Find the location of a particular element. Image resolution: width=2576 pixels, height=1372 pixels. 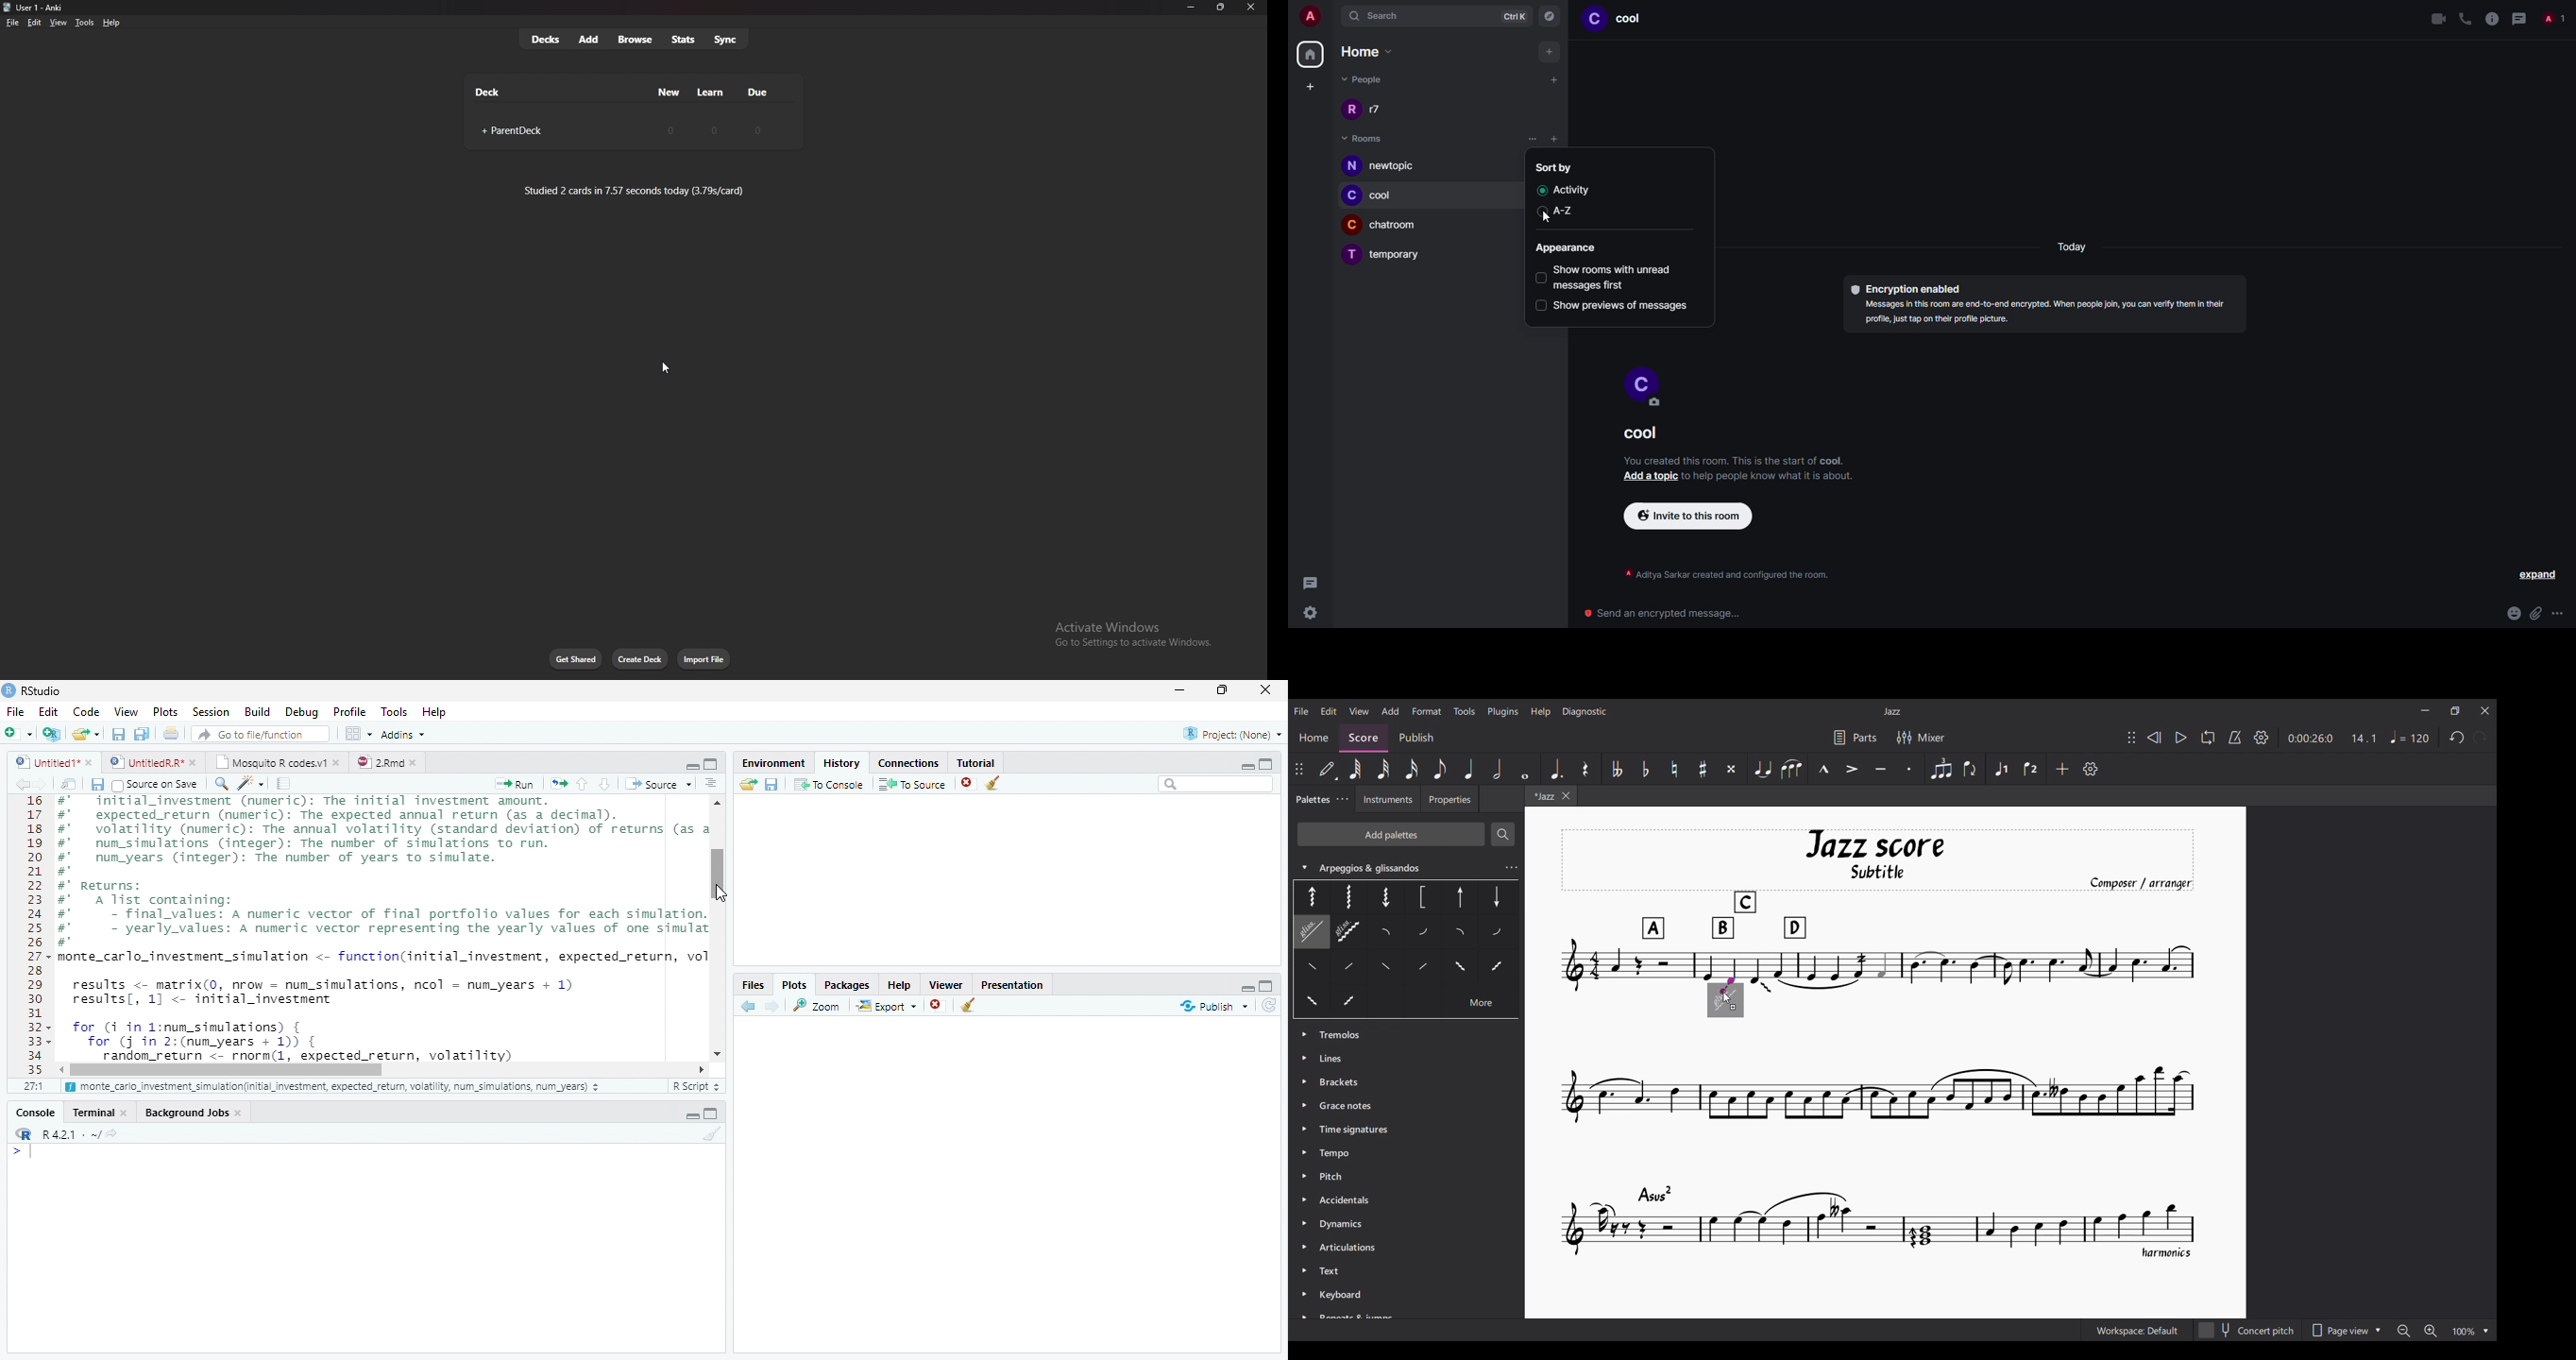

Add is located at coordinates (2062, 769).